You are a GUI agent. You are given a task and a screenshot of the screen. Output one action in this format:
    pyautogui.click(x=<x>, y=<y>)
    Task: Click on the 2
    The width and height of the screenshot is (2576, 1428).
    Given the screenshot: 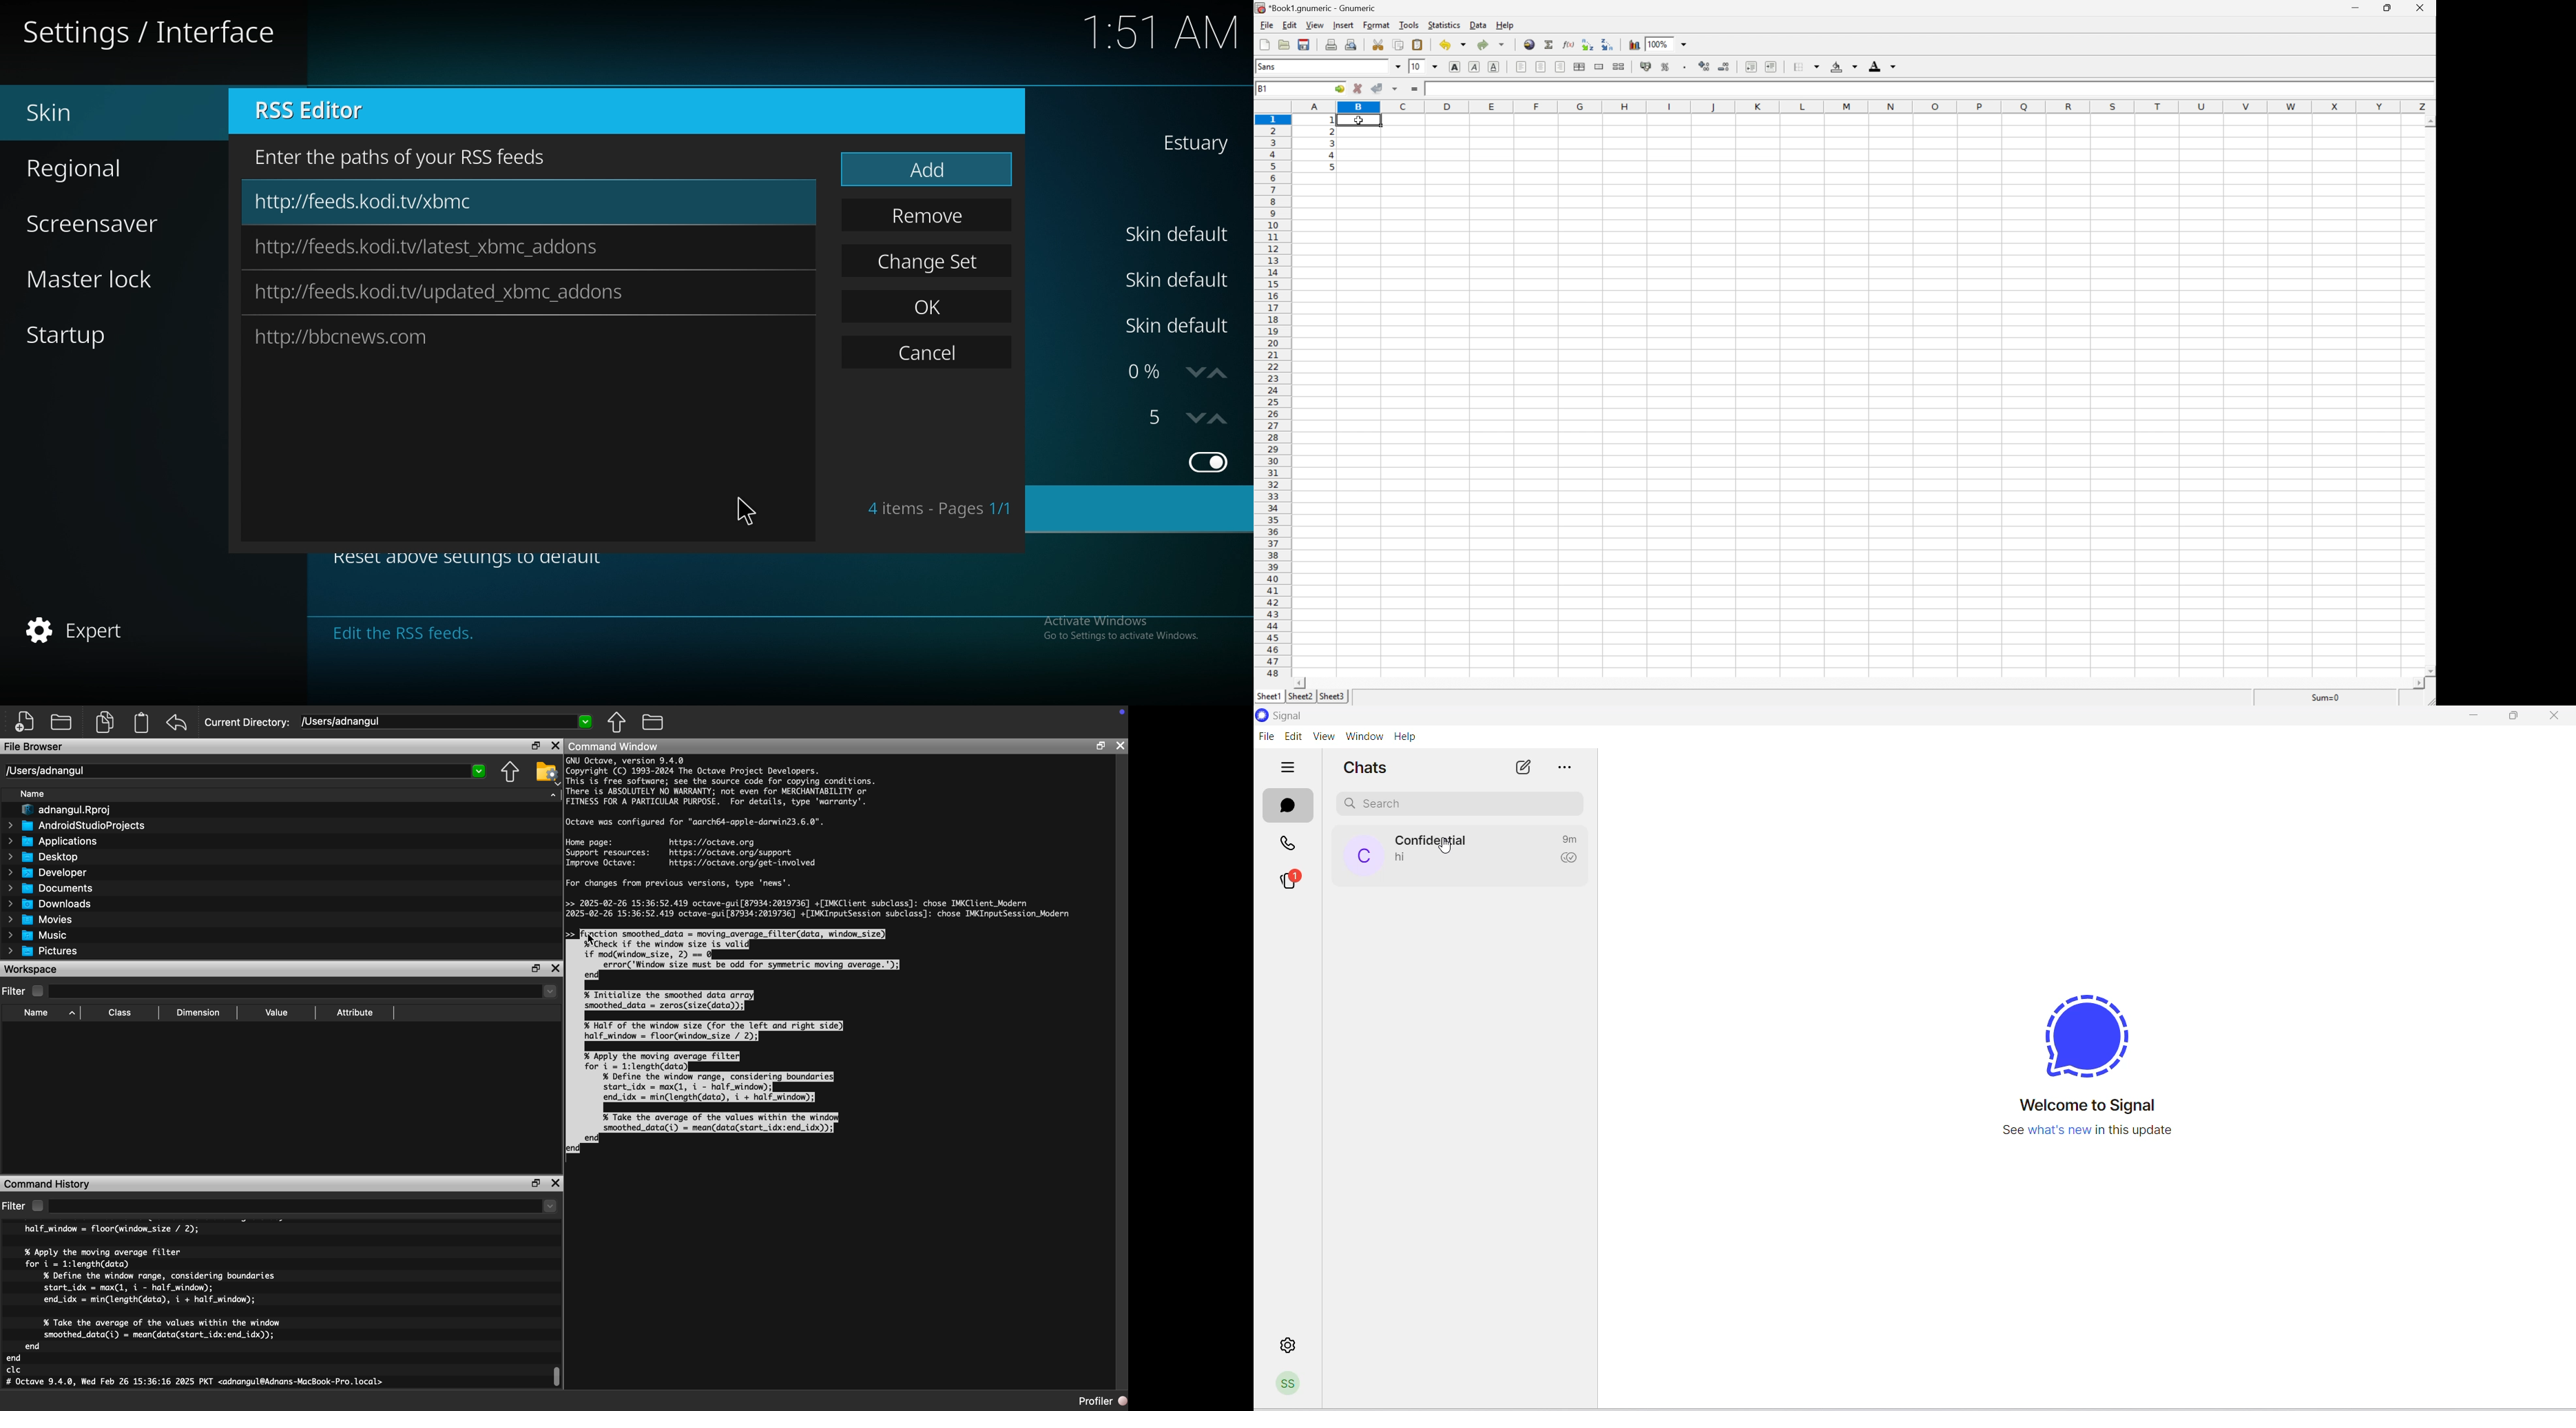 What is the action you would take?
    pyautogui.click(x=1331, y=130)
    